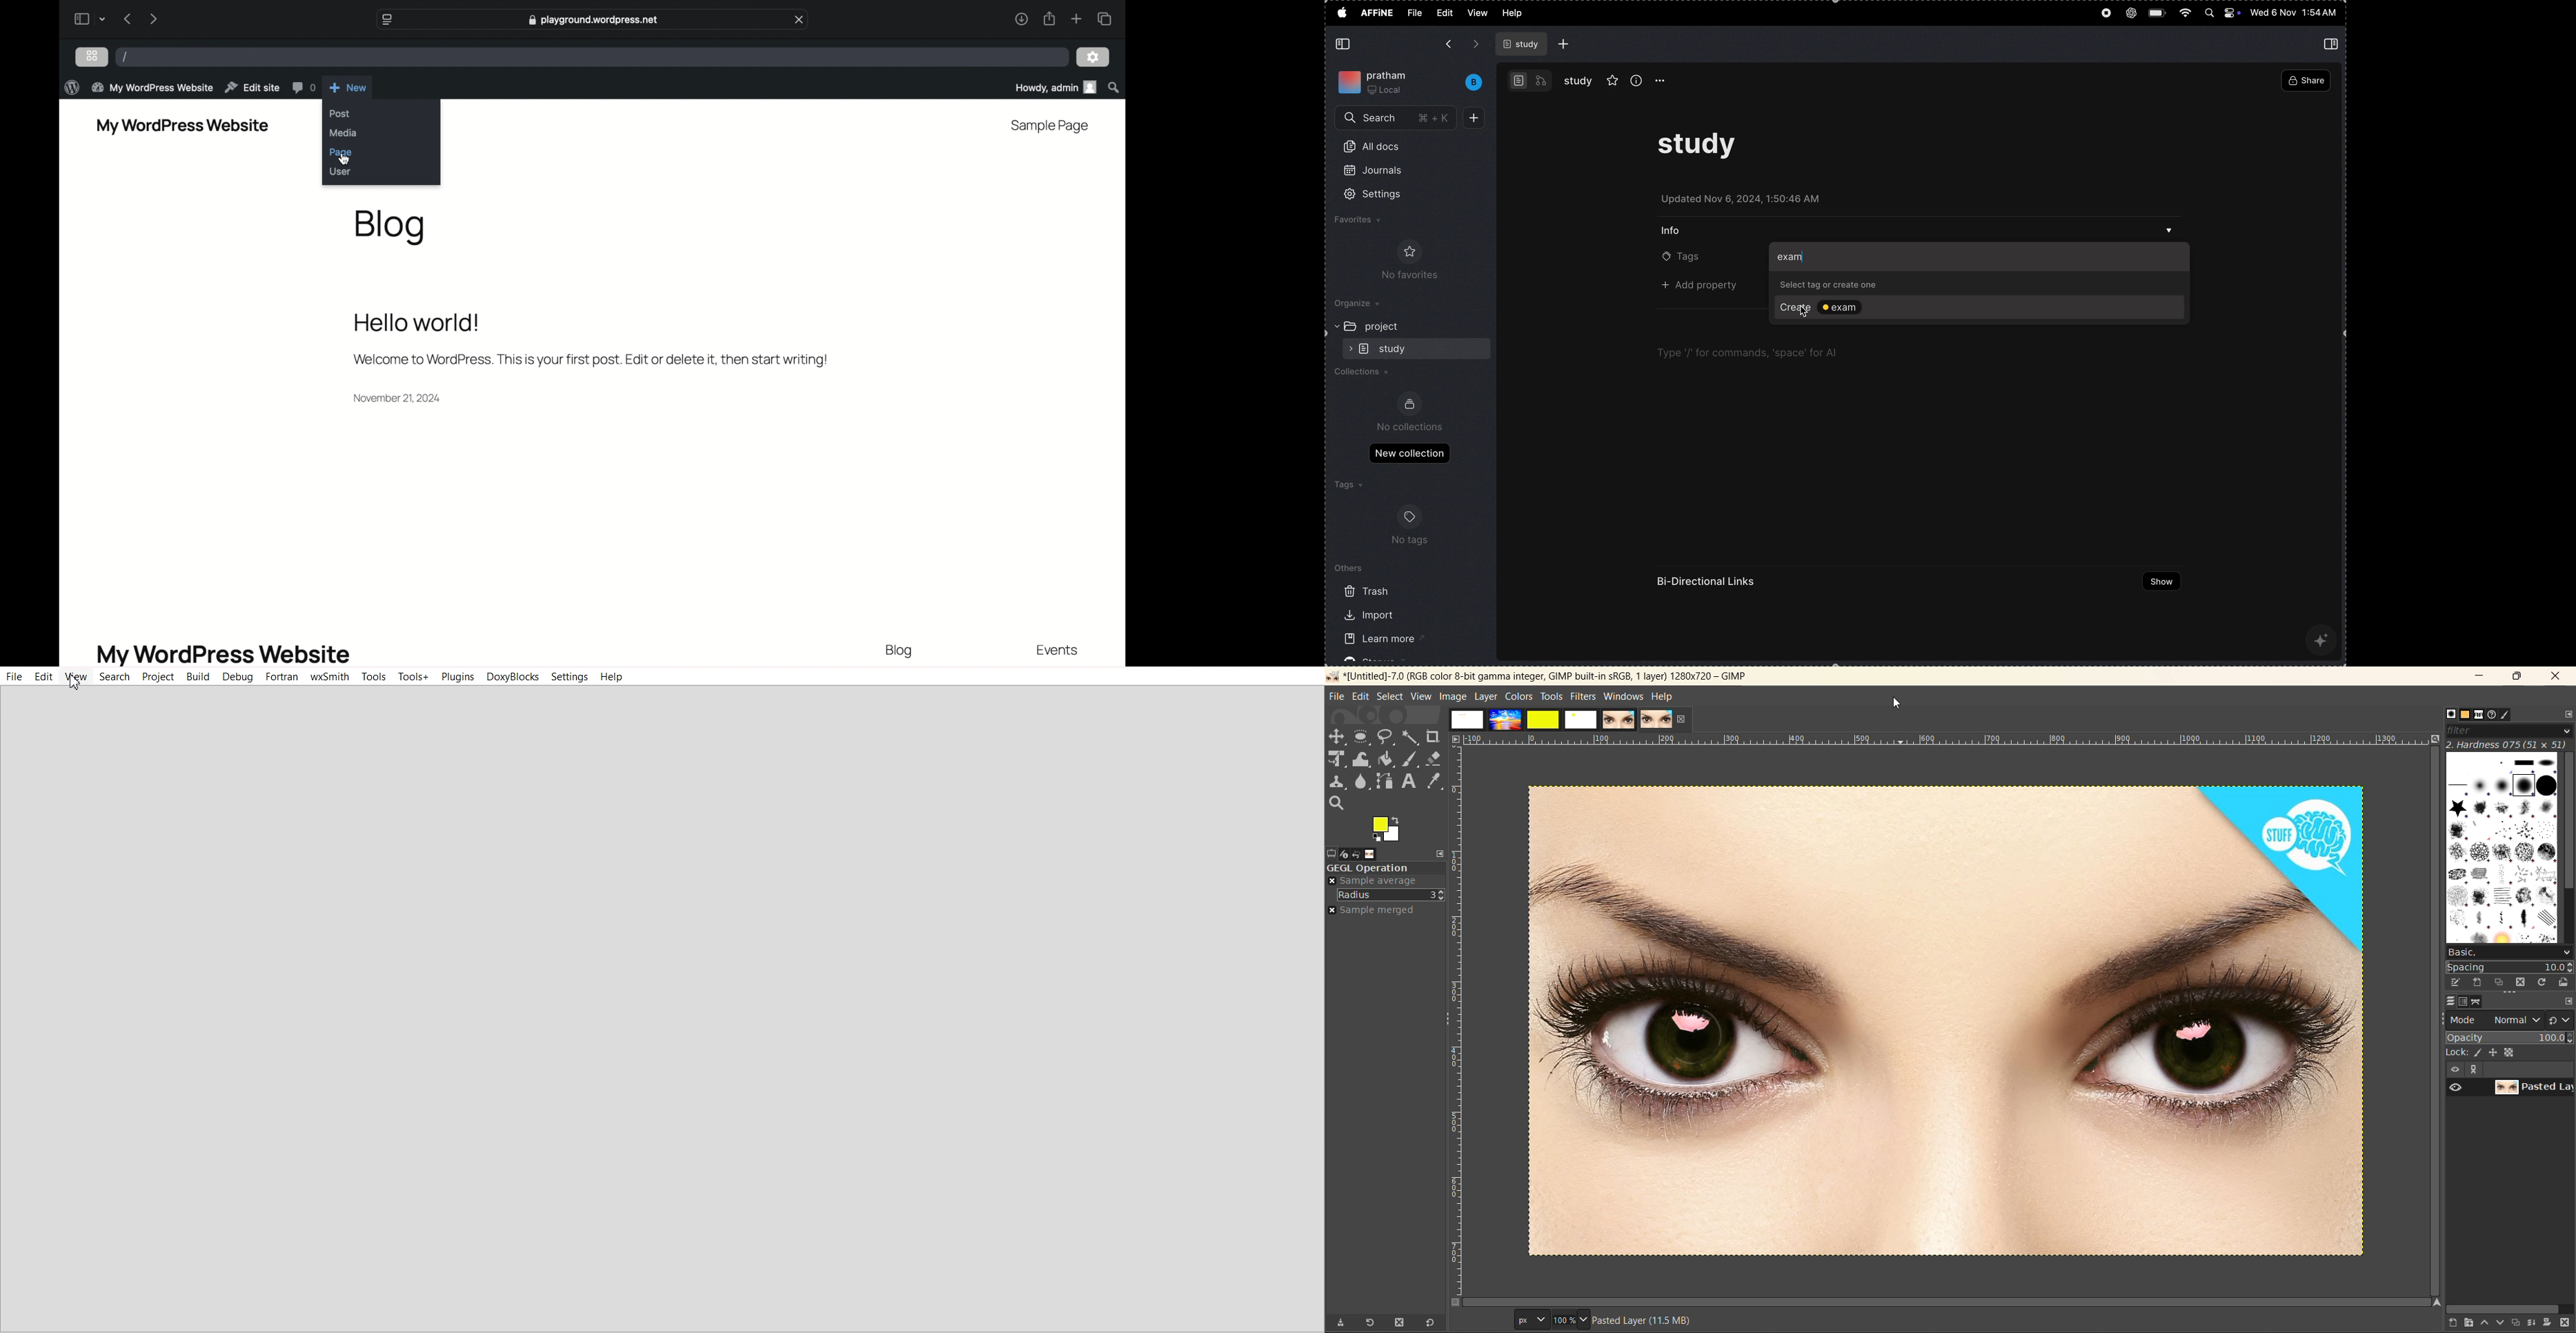 The image size is (2576, 1344). Describe the element at coordinates (1387, 738) in the screenshot. I see `free select tool` at that location.